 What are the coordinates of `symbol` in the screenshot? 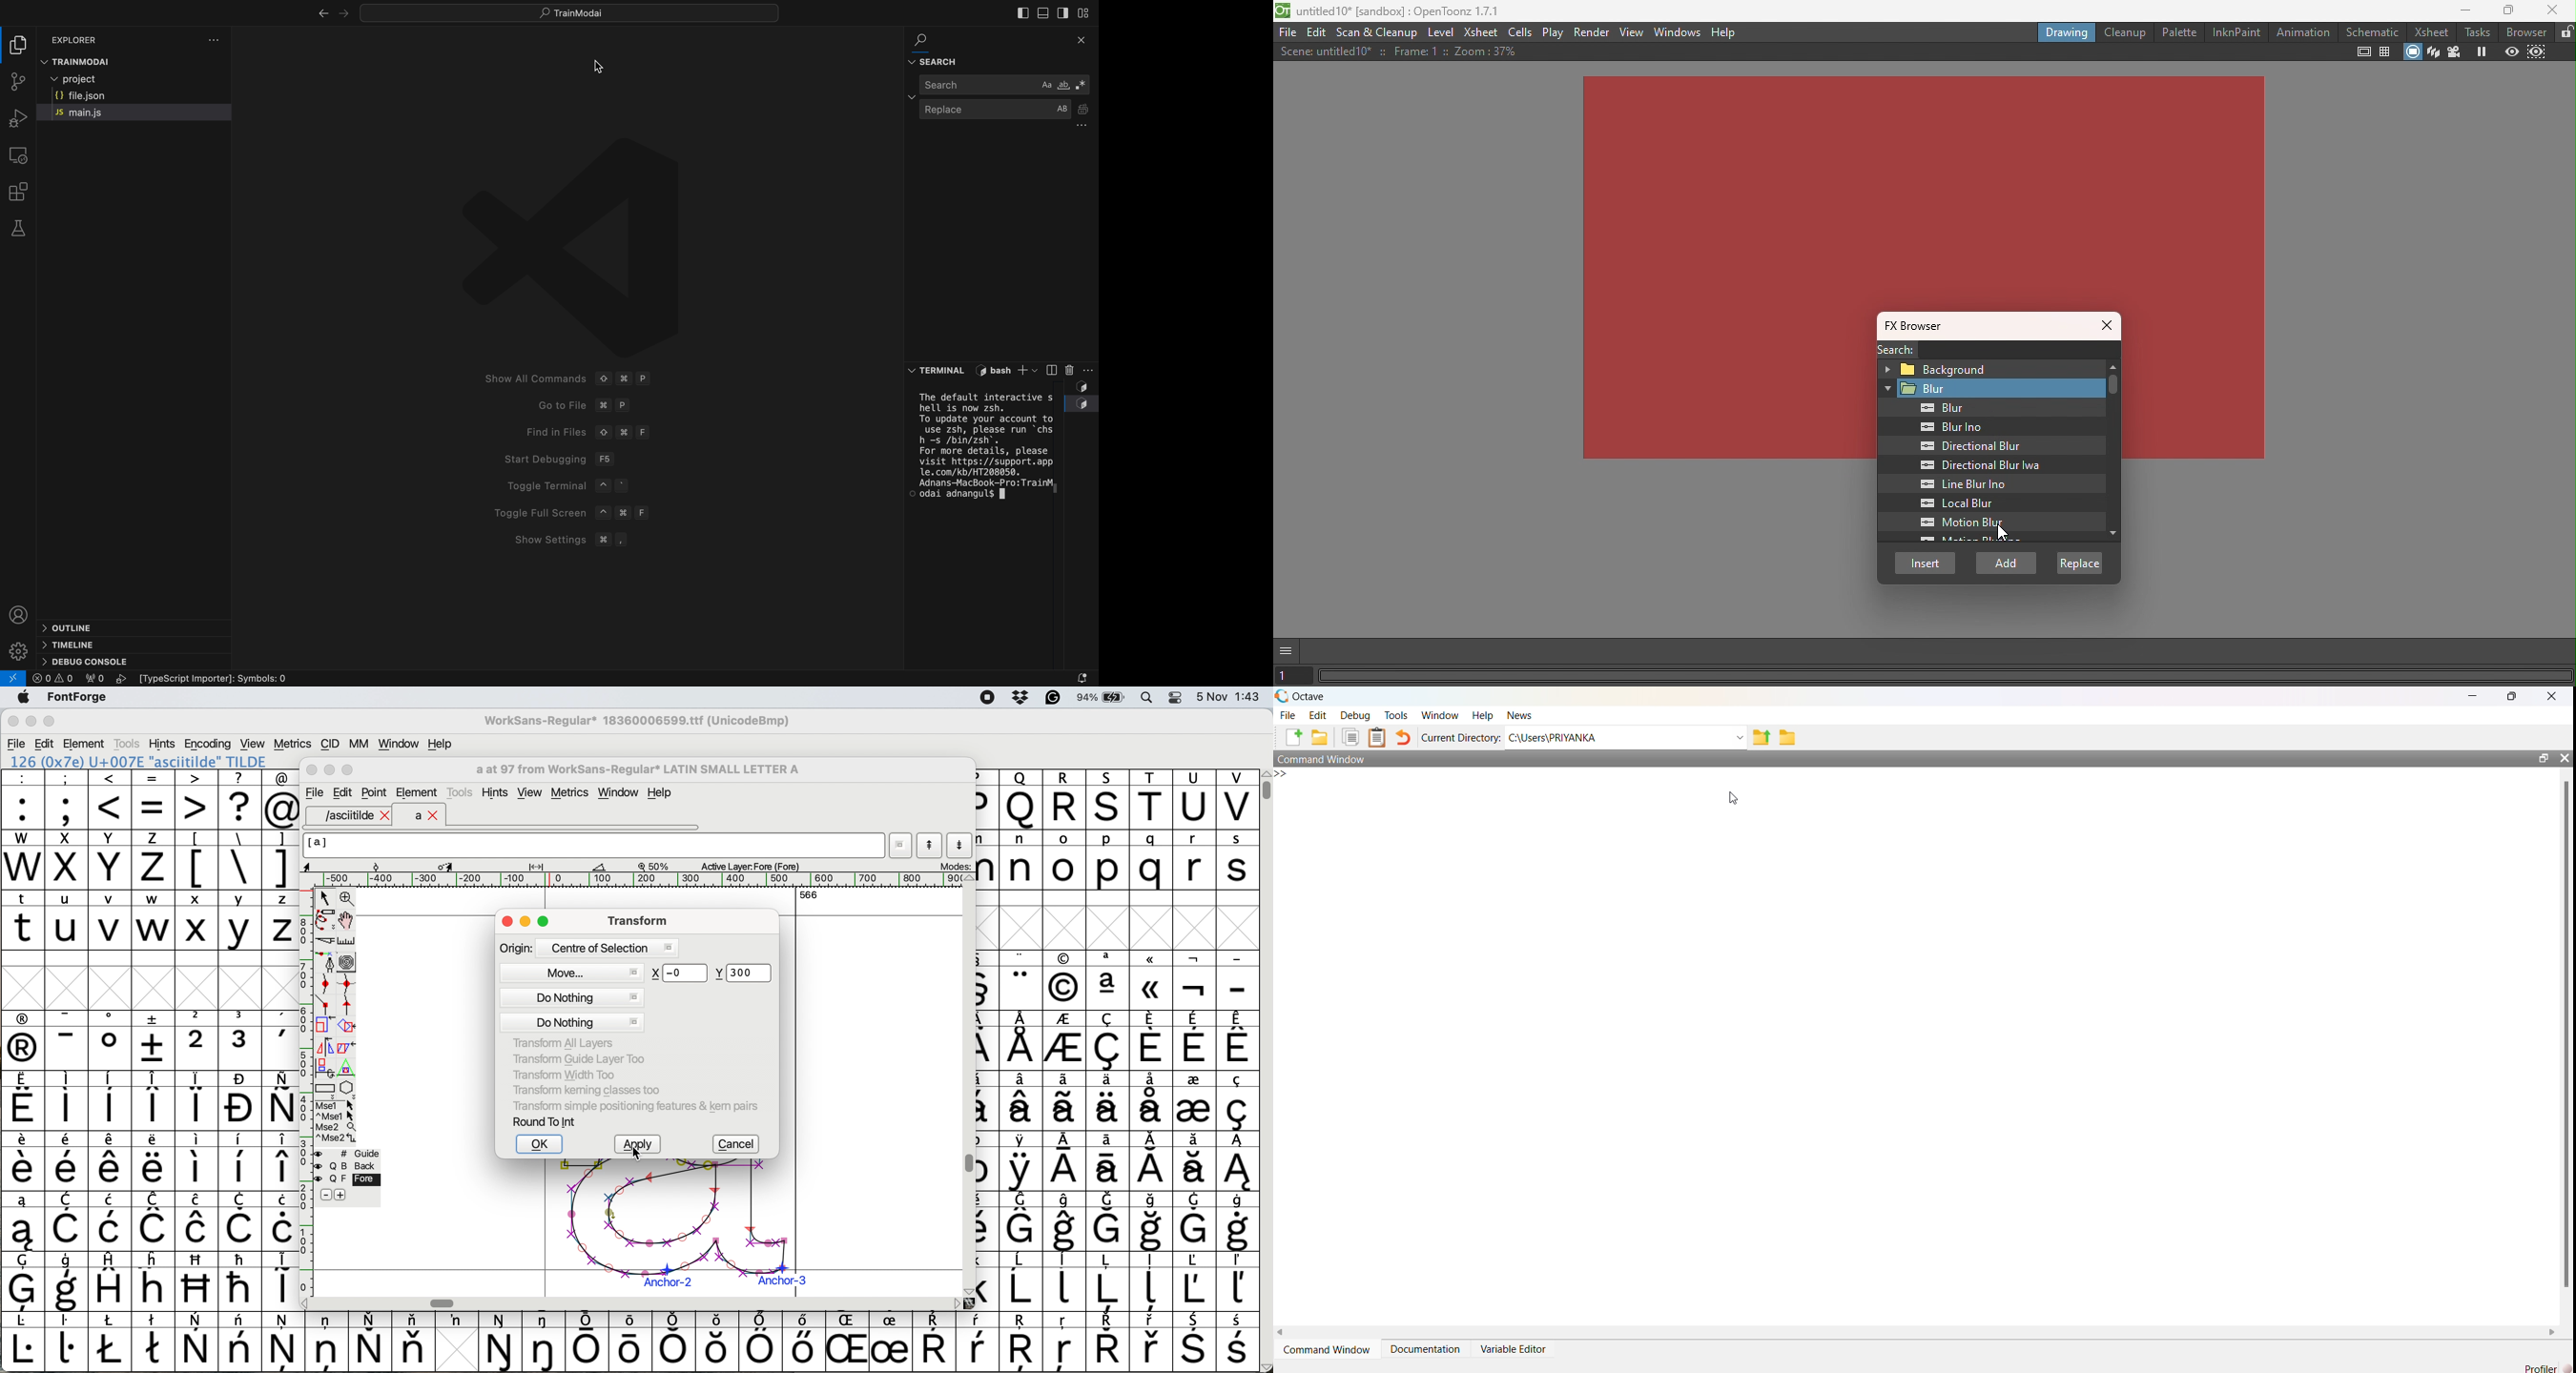 It's located at (1109, 1161).